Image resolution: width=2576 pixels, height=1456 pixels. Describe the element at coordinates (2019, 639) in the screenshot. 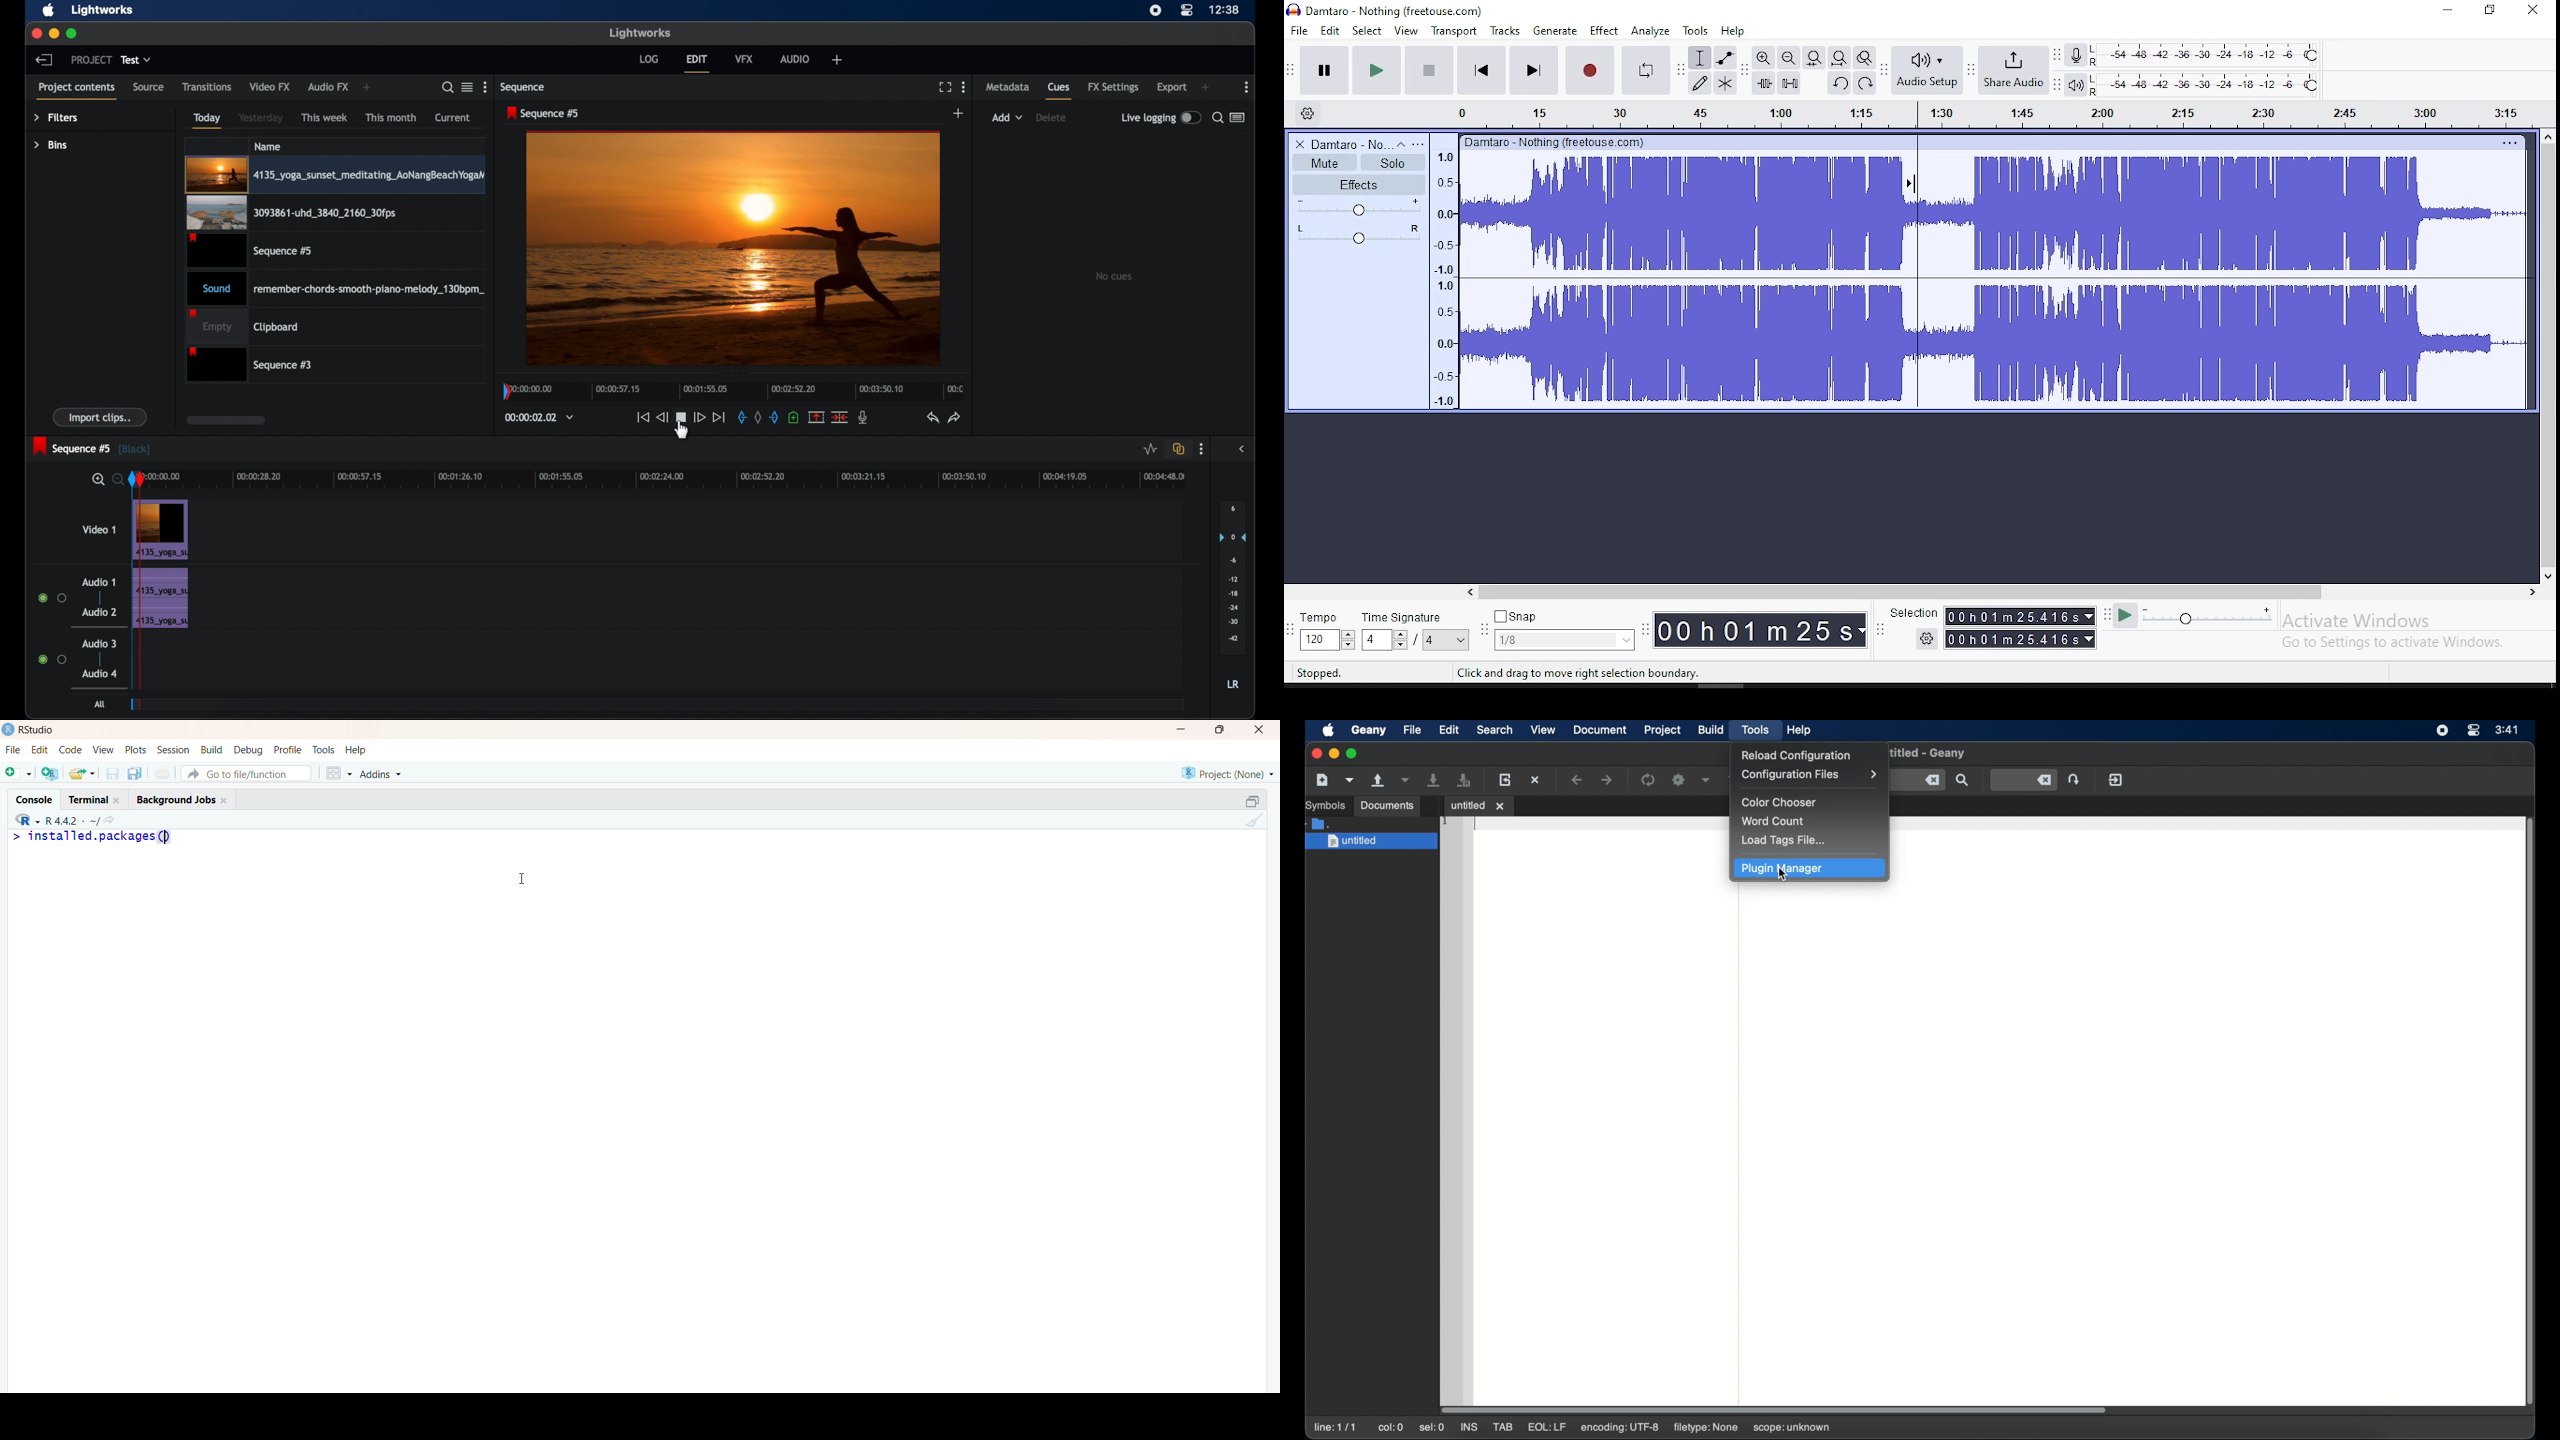

I see `time menu` at that location.